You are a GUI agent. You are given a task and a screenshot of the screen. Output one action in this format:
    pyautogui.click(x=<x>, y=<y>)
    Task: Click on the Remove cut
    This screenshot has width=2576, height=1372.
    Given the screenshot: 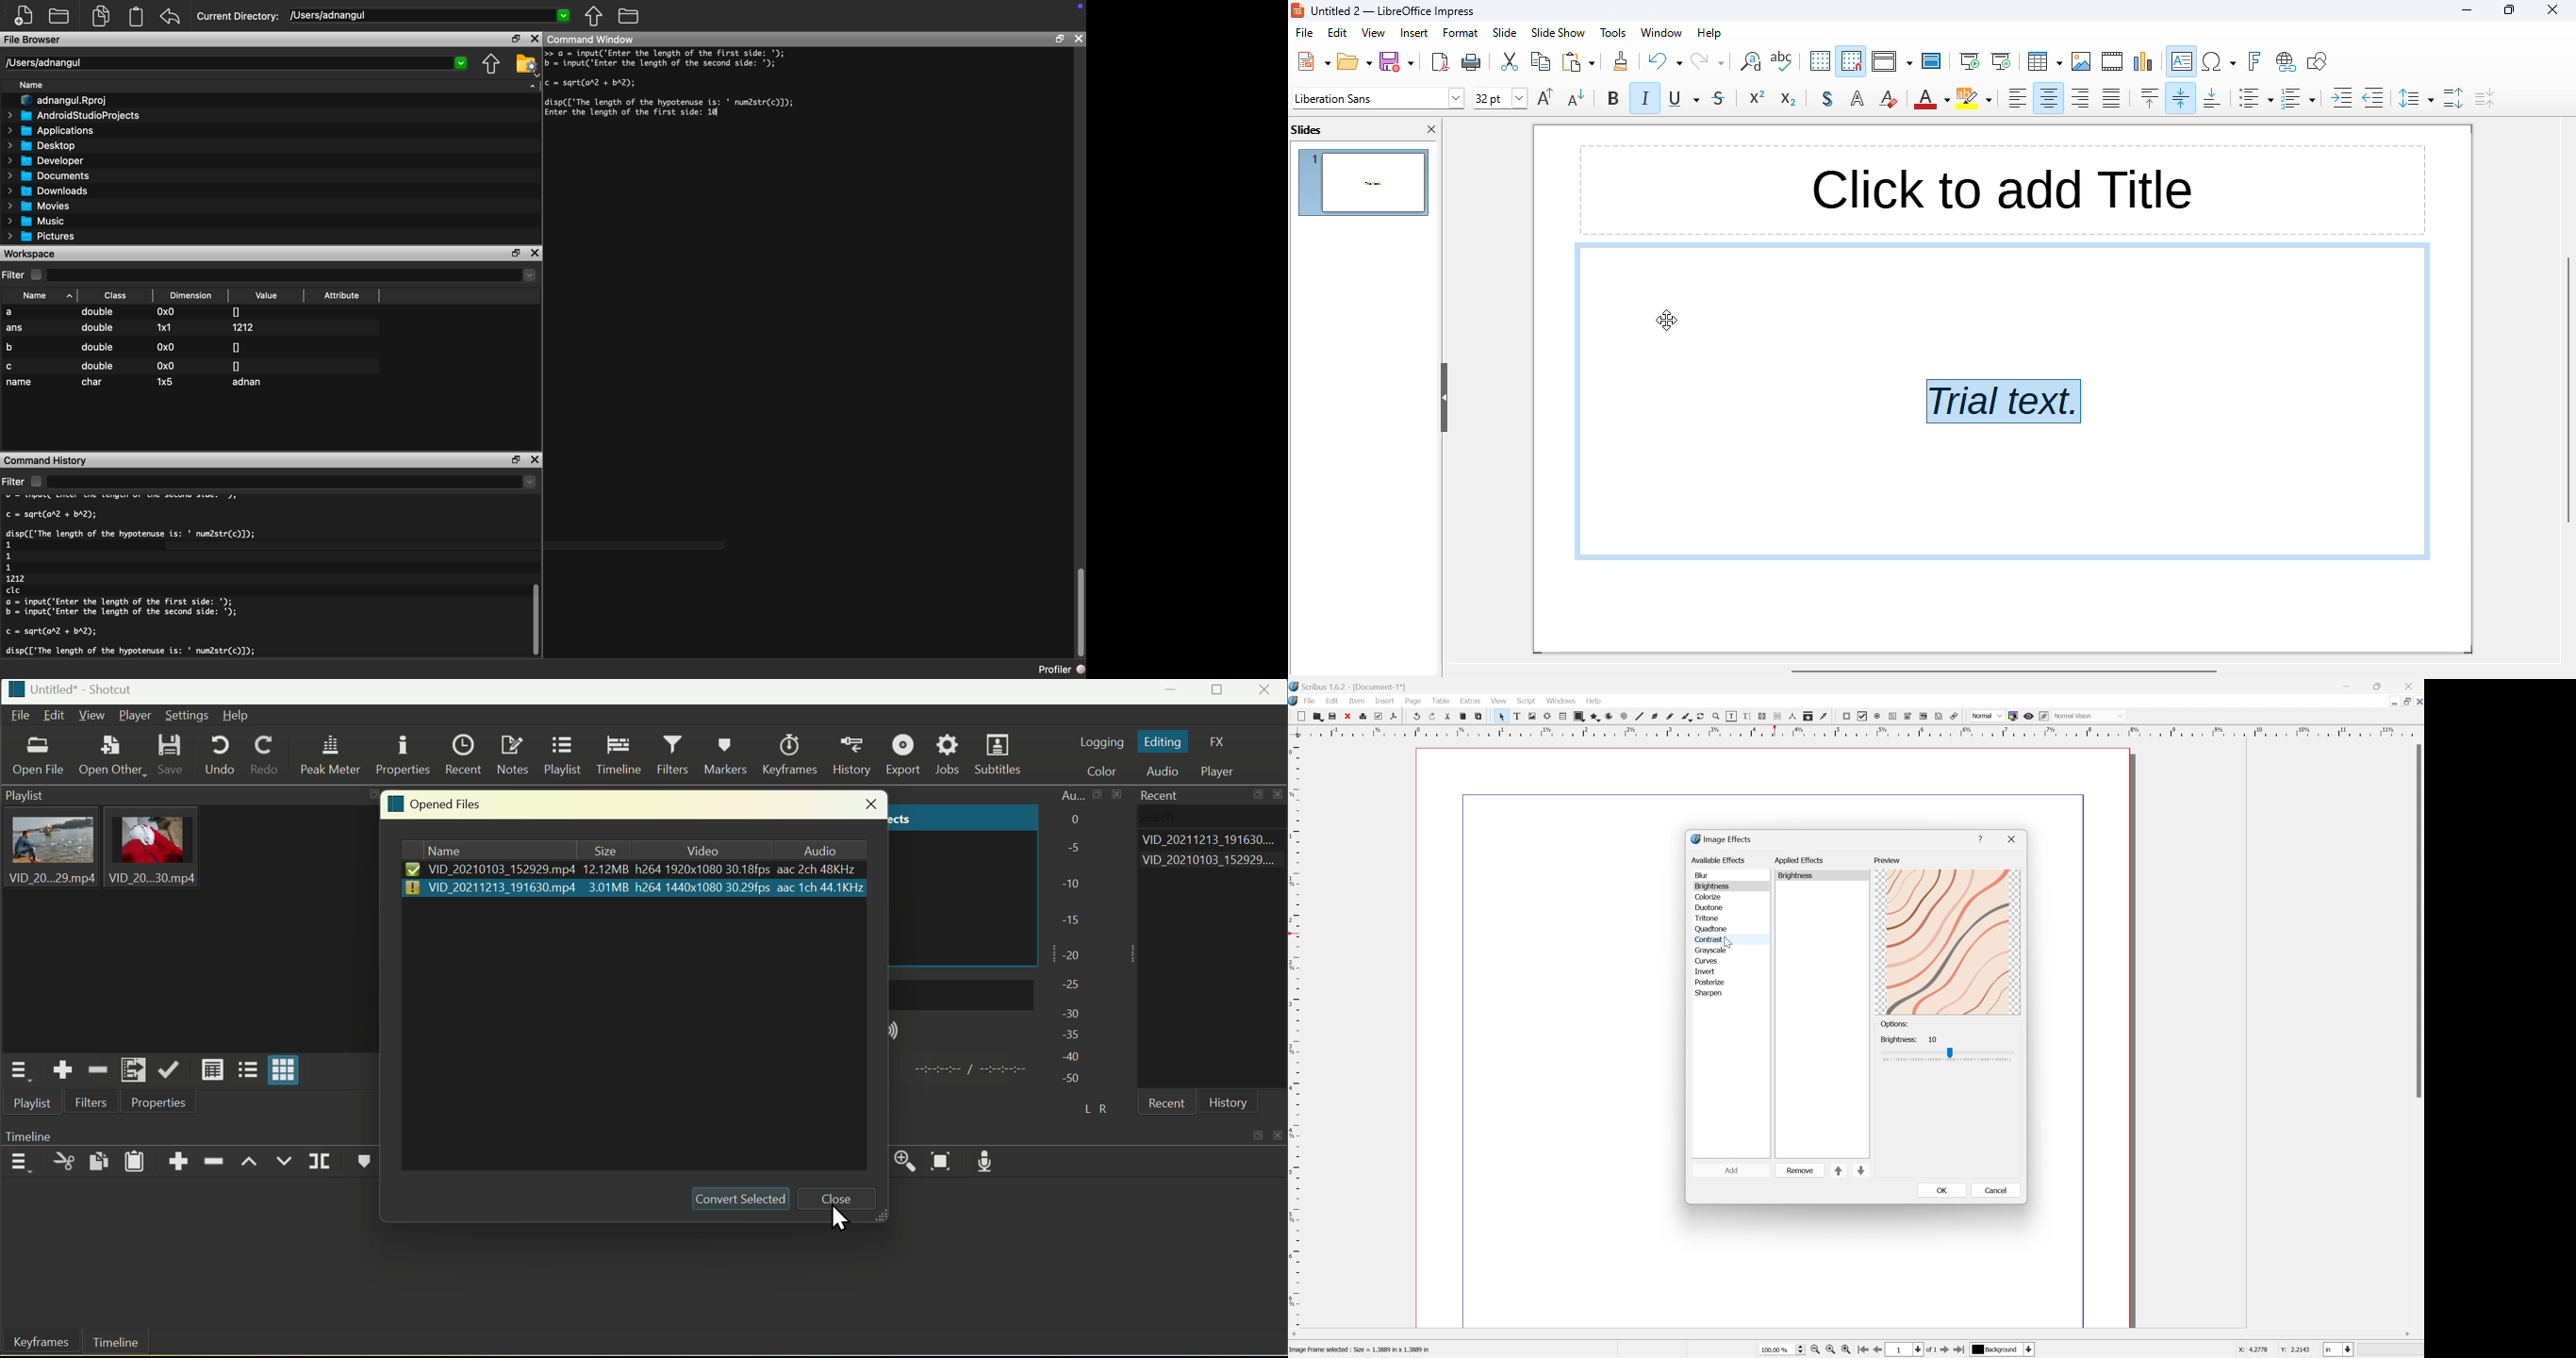 What is the action you would take?
    pyautogui.click(x=97, y=1069)
    